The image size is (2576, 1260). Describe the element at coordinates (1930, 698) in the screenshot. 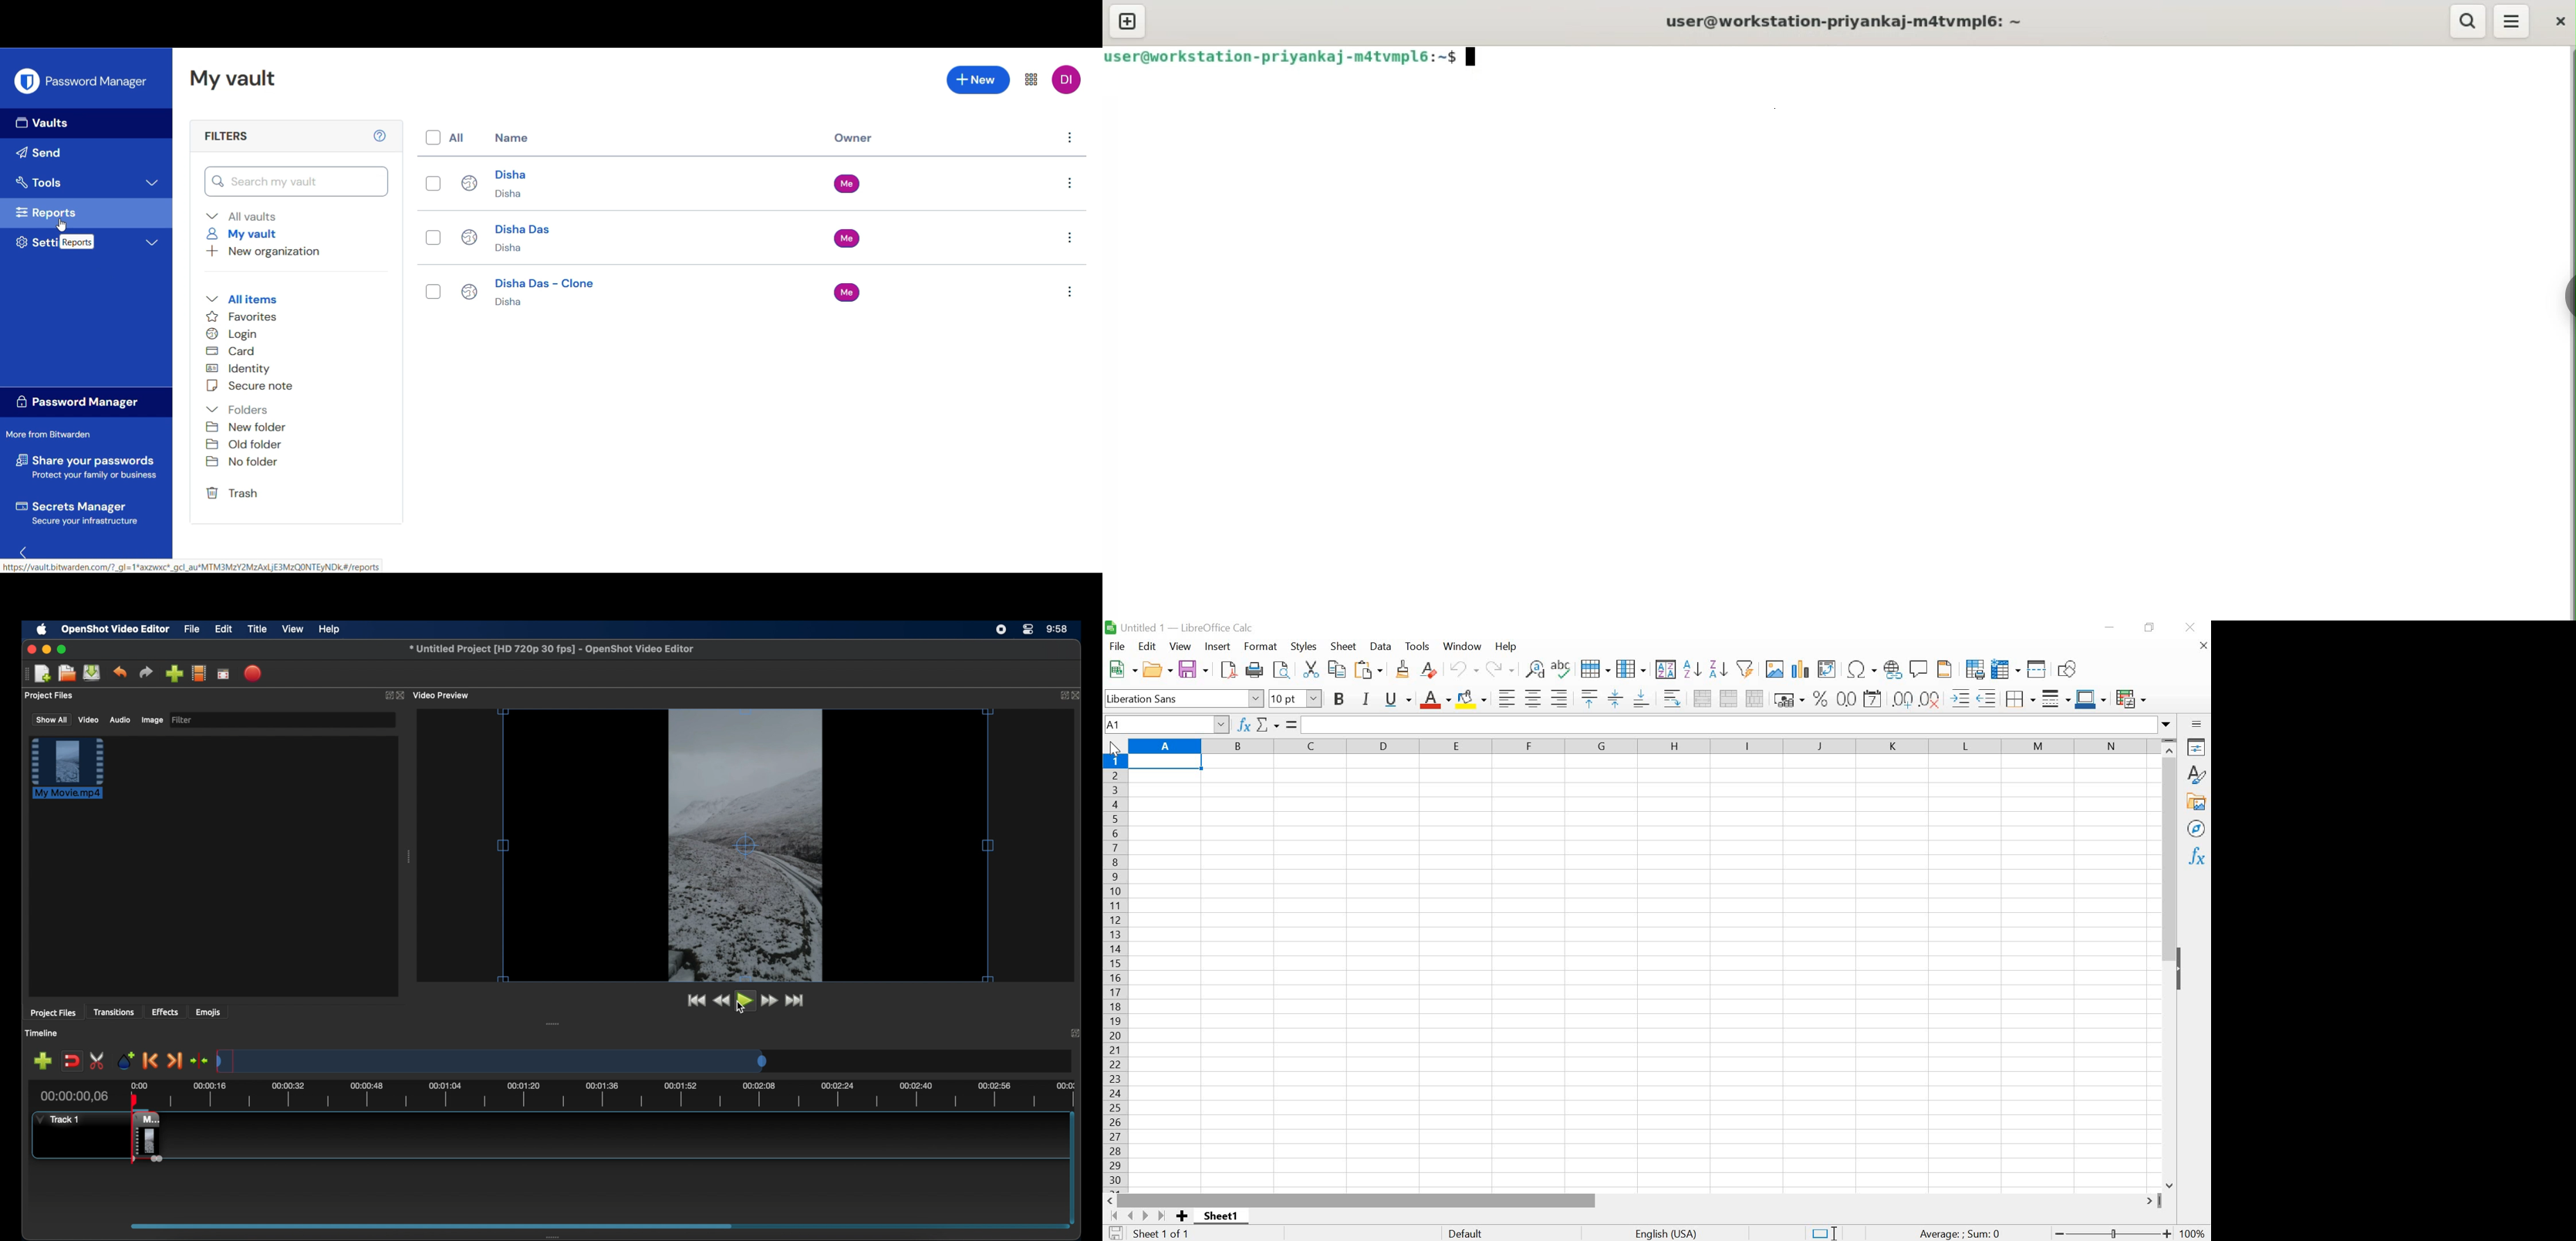

I see `Delete Decimal Place` at that location.